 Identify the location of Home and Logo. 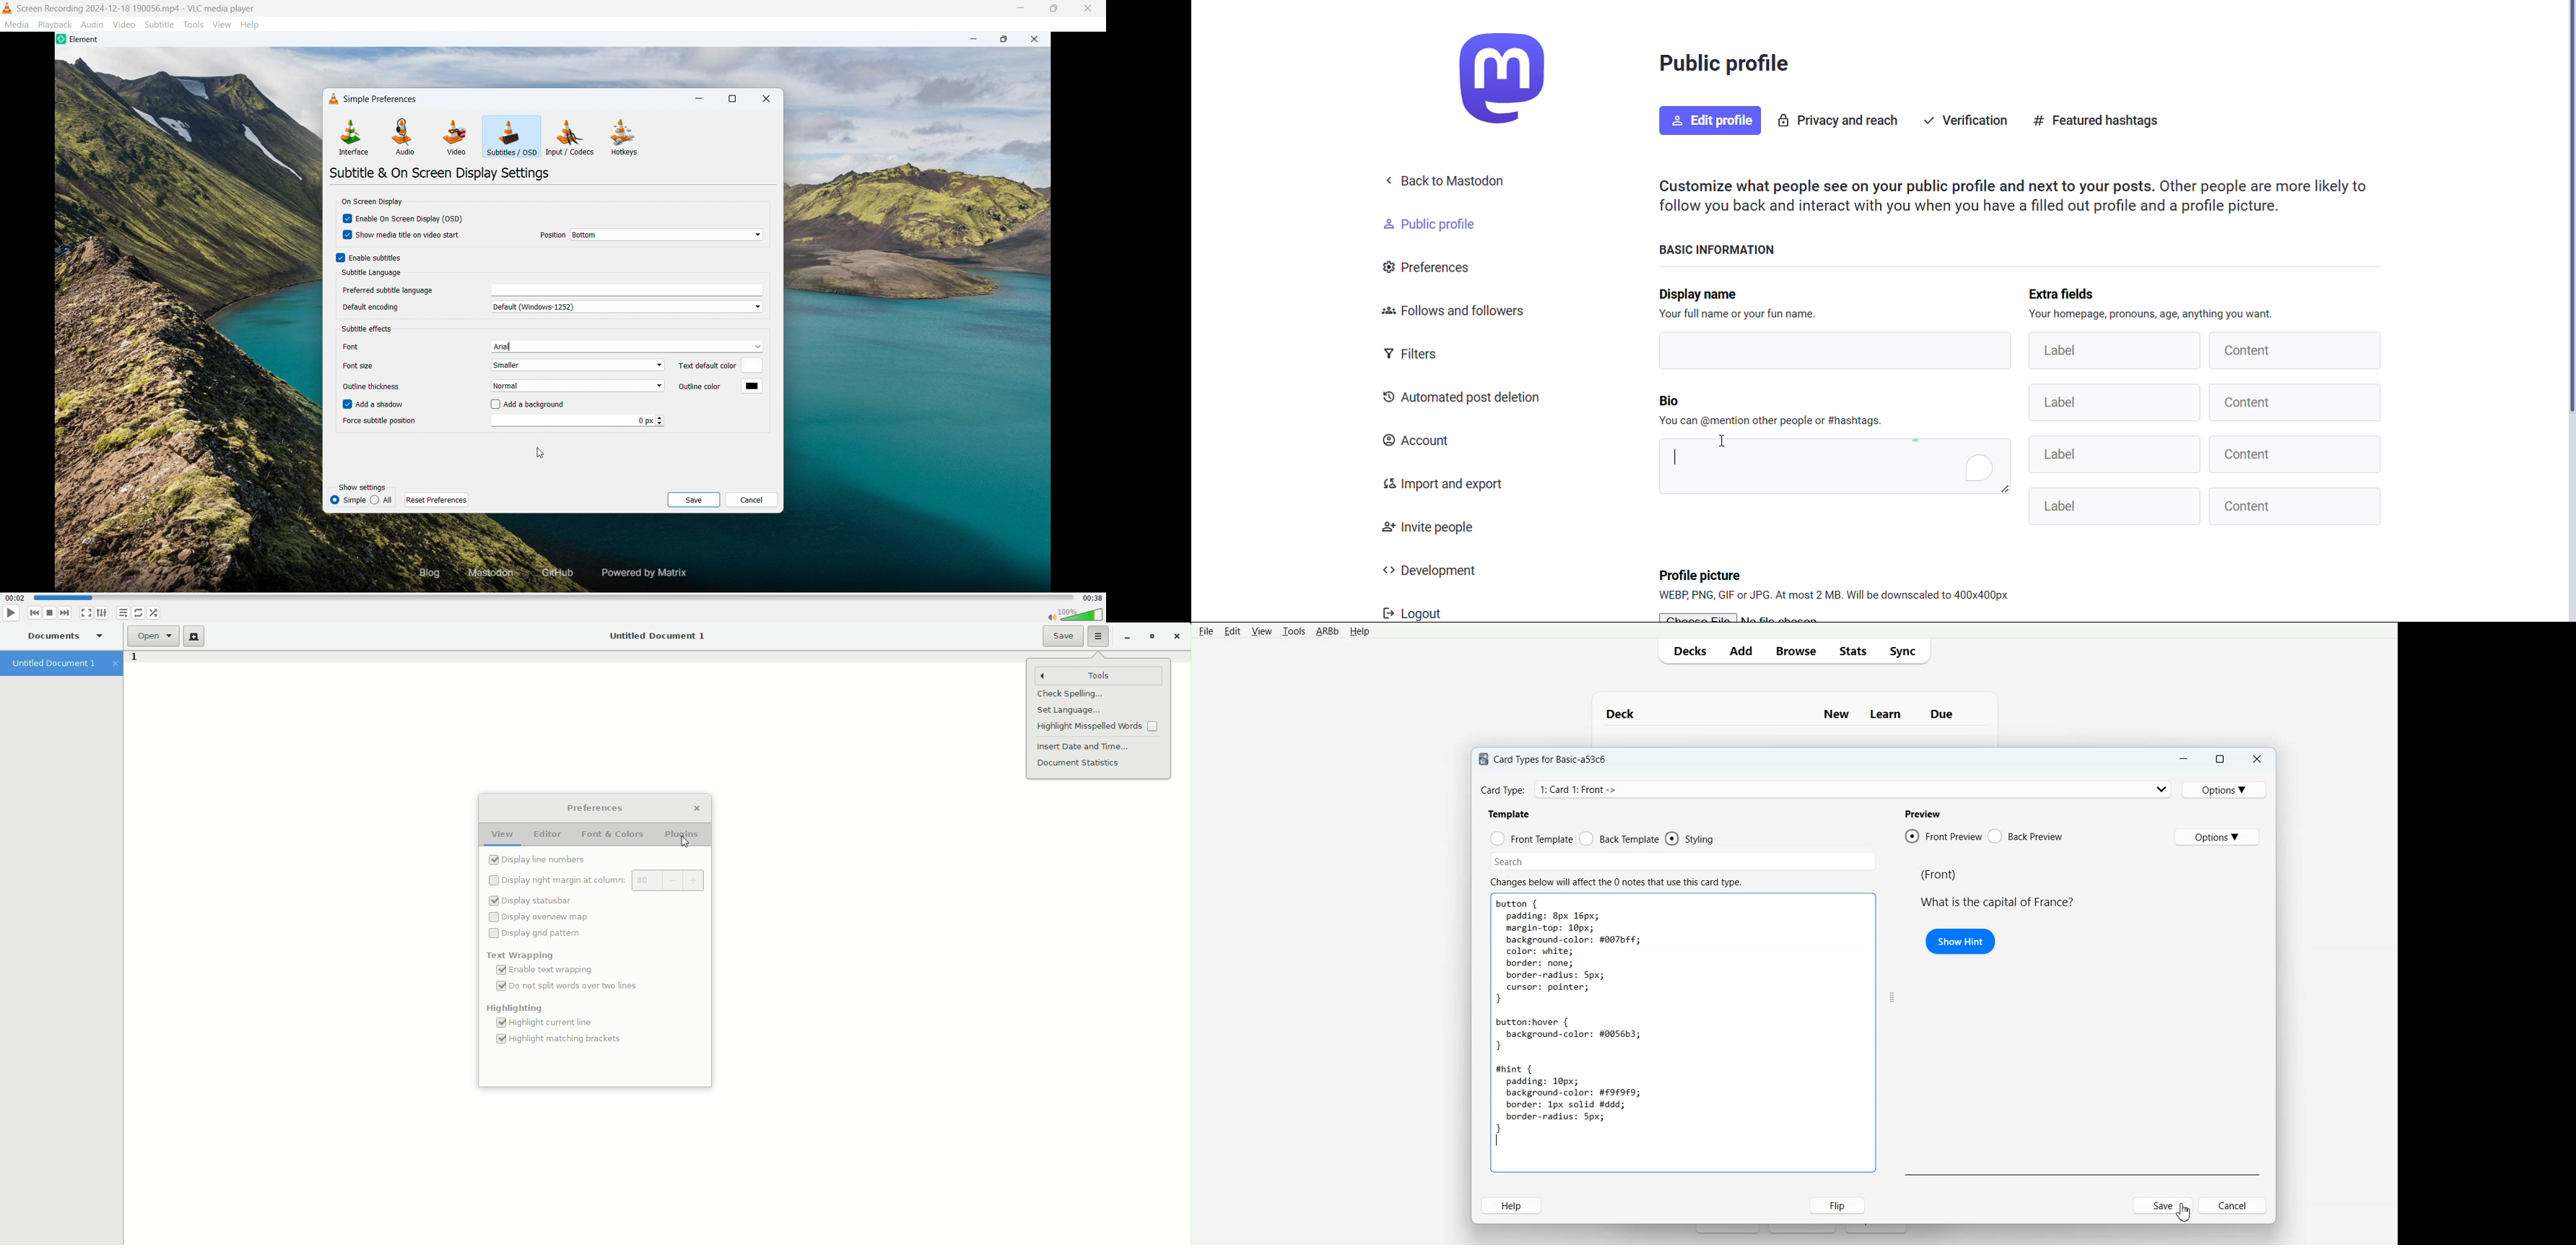
(1515, 78).